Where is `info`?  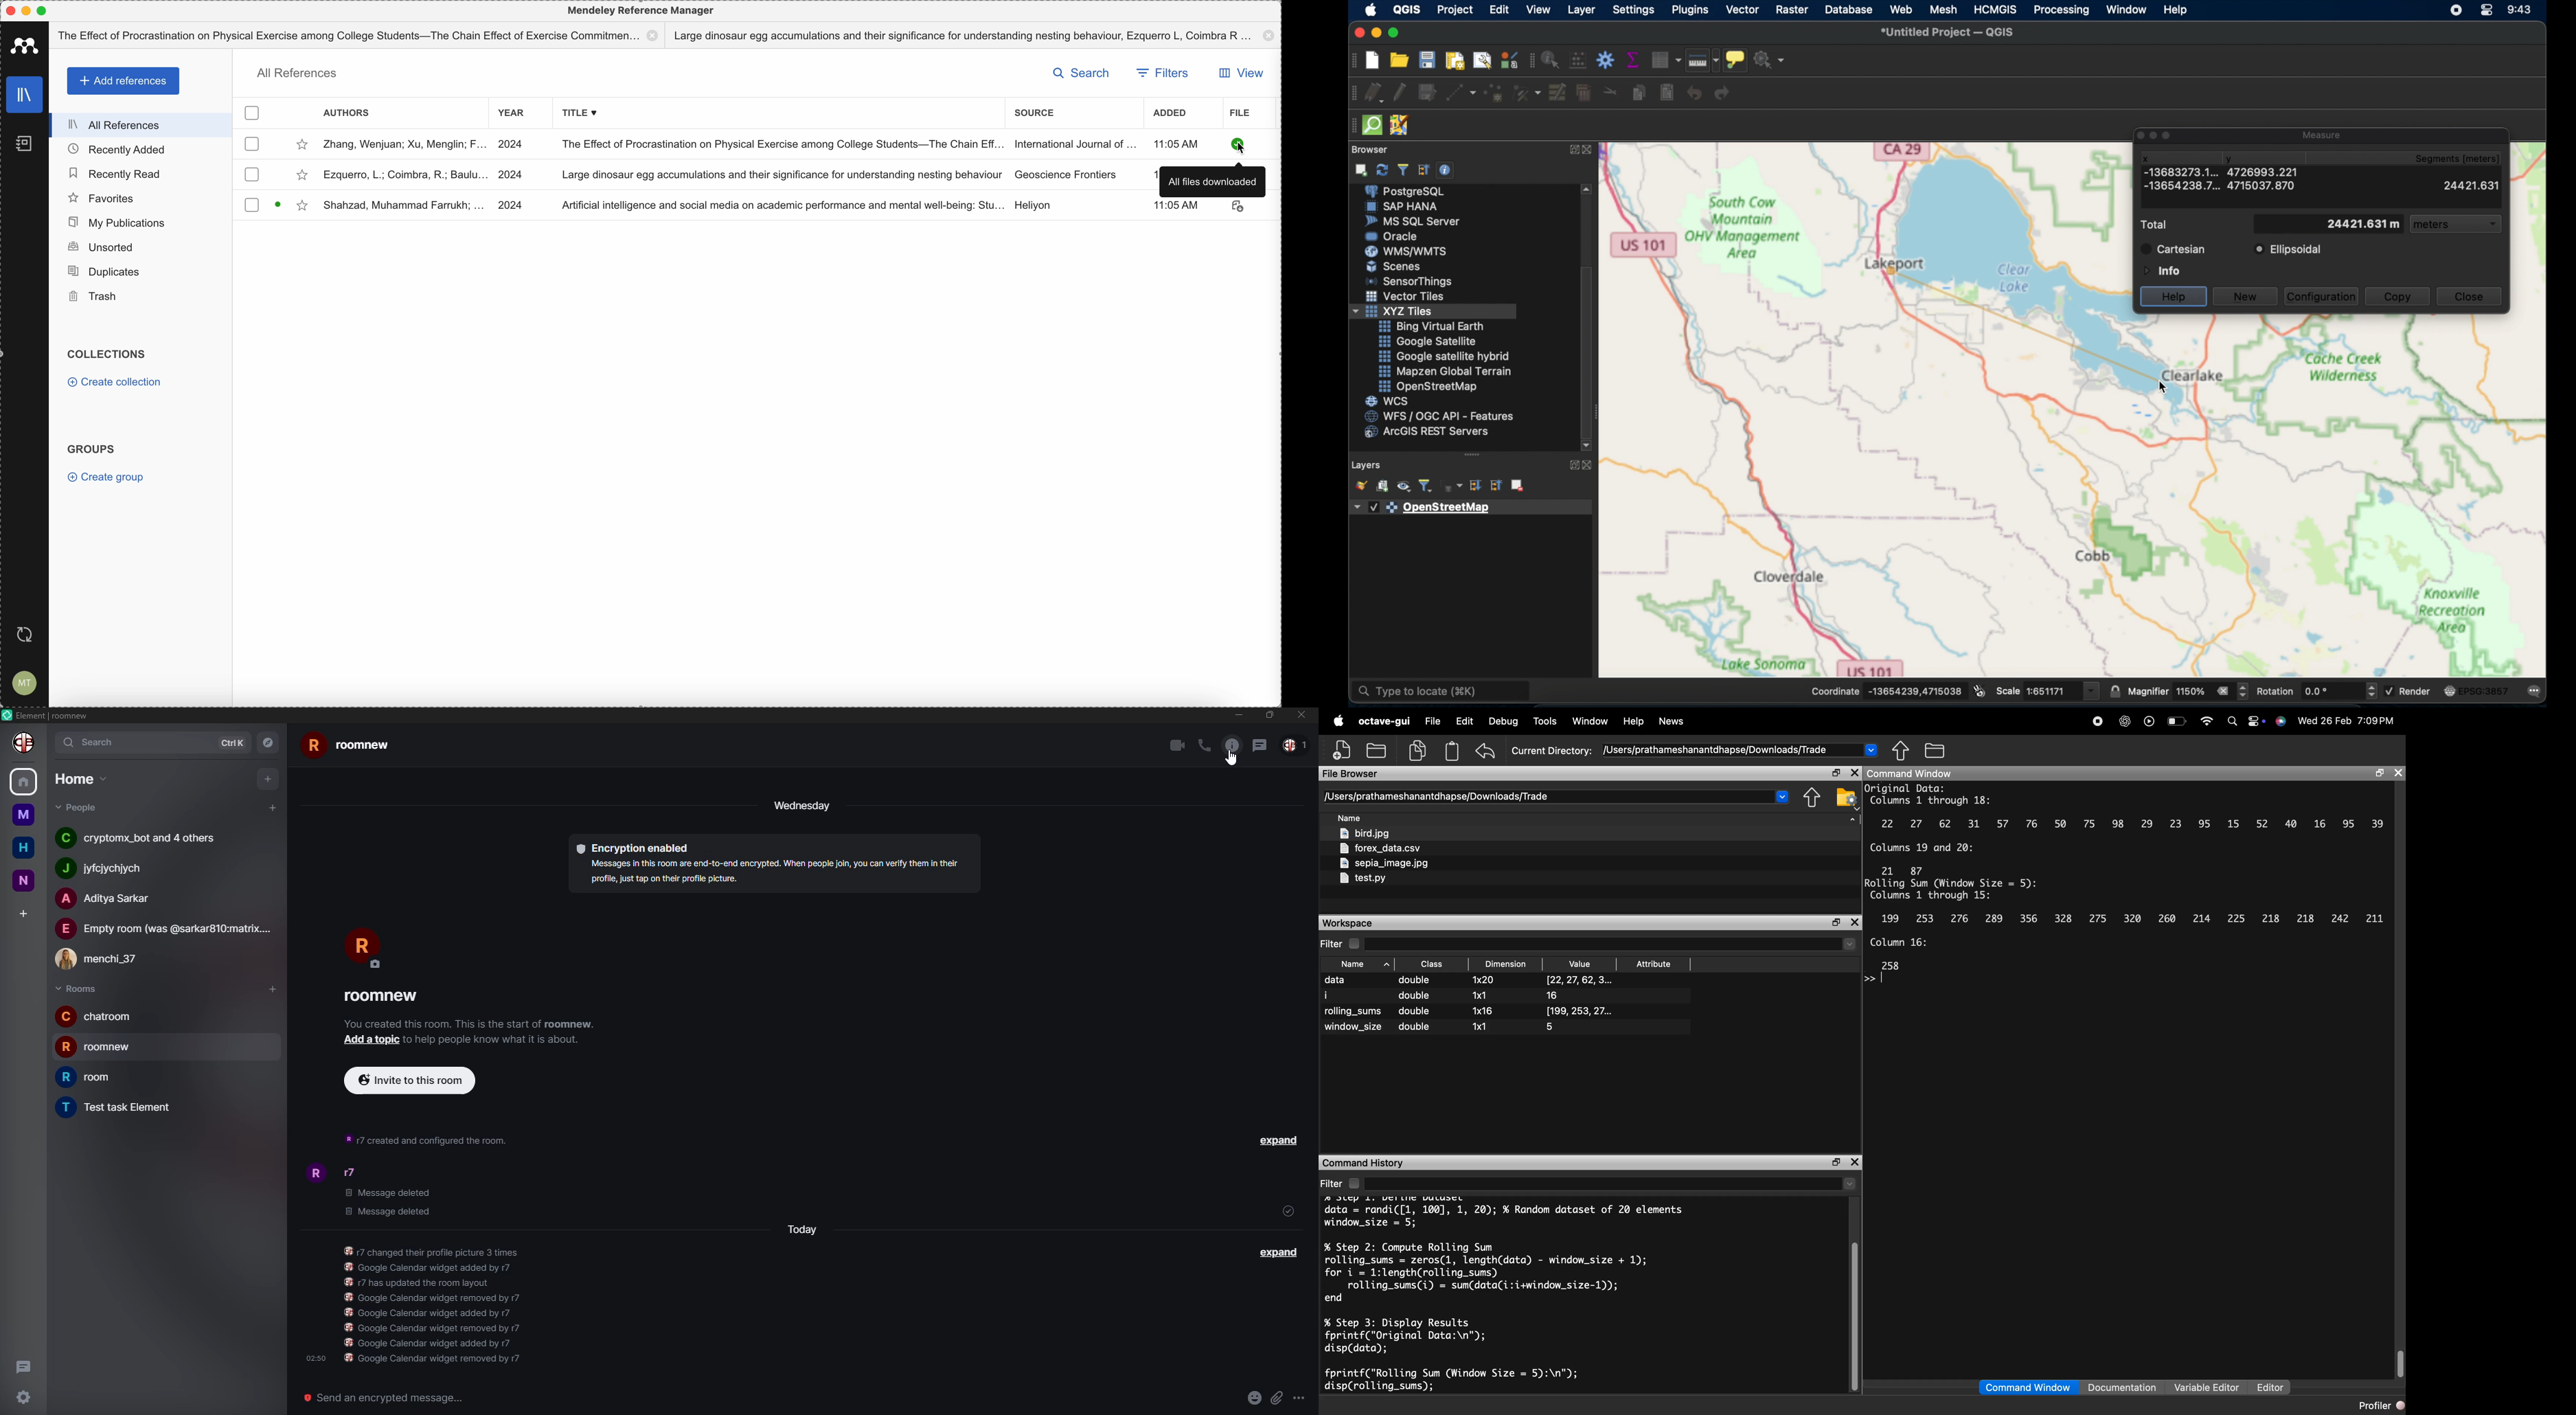
info is located at coordinates (1232, 745).